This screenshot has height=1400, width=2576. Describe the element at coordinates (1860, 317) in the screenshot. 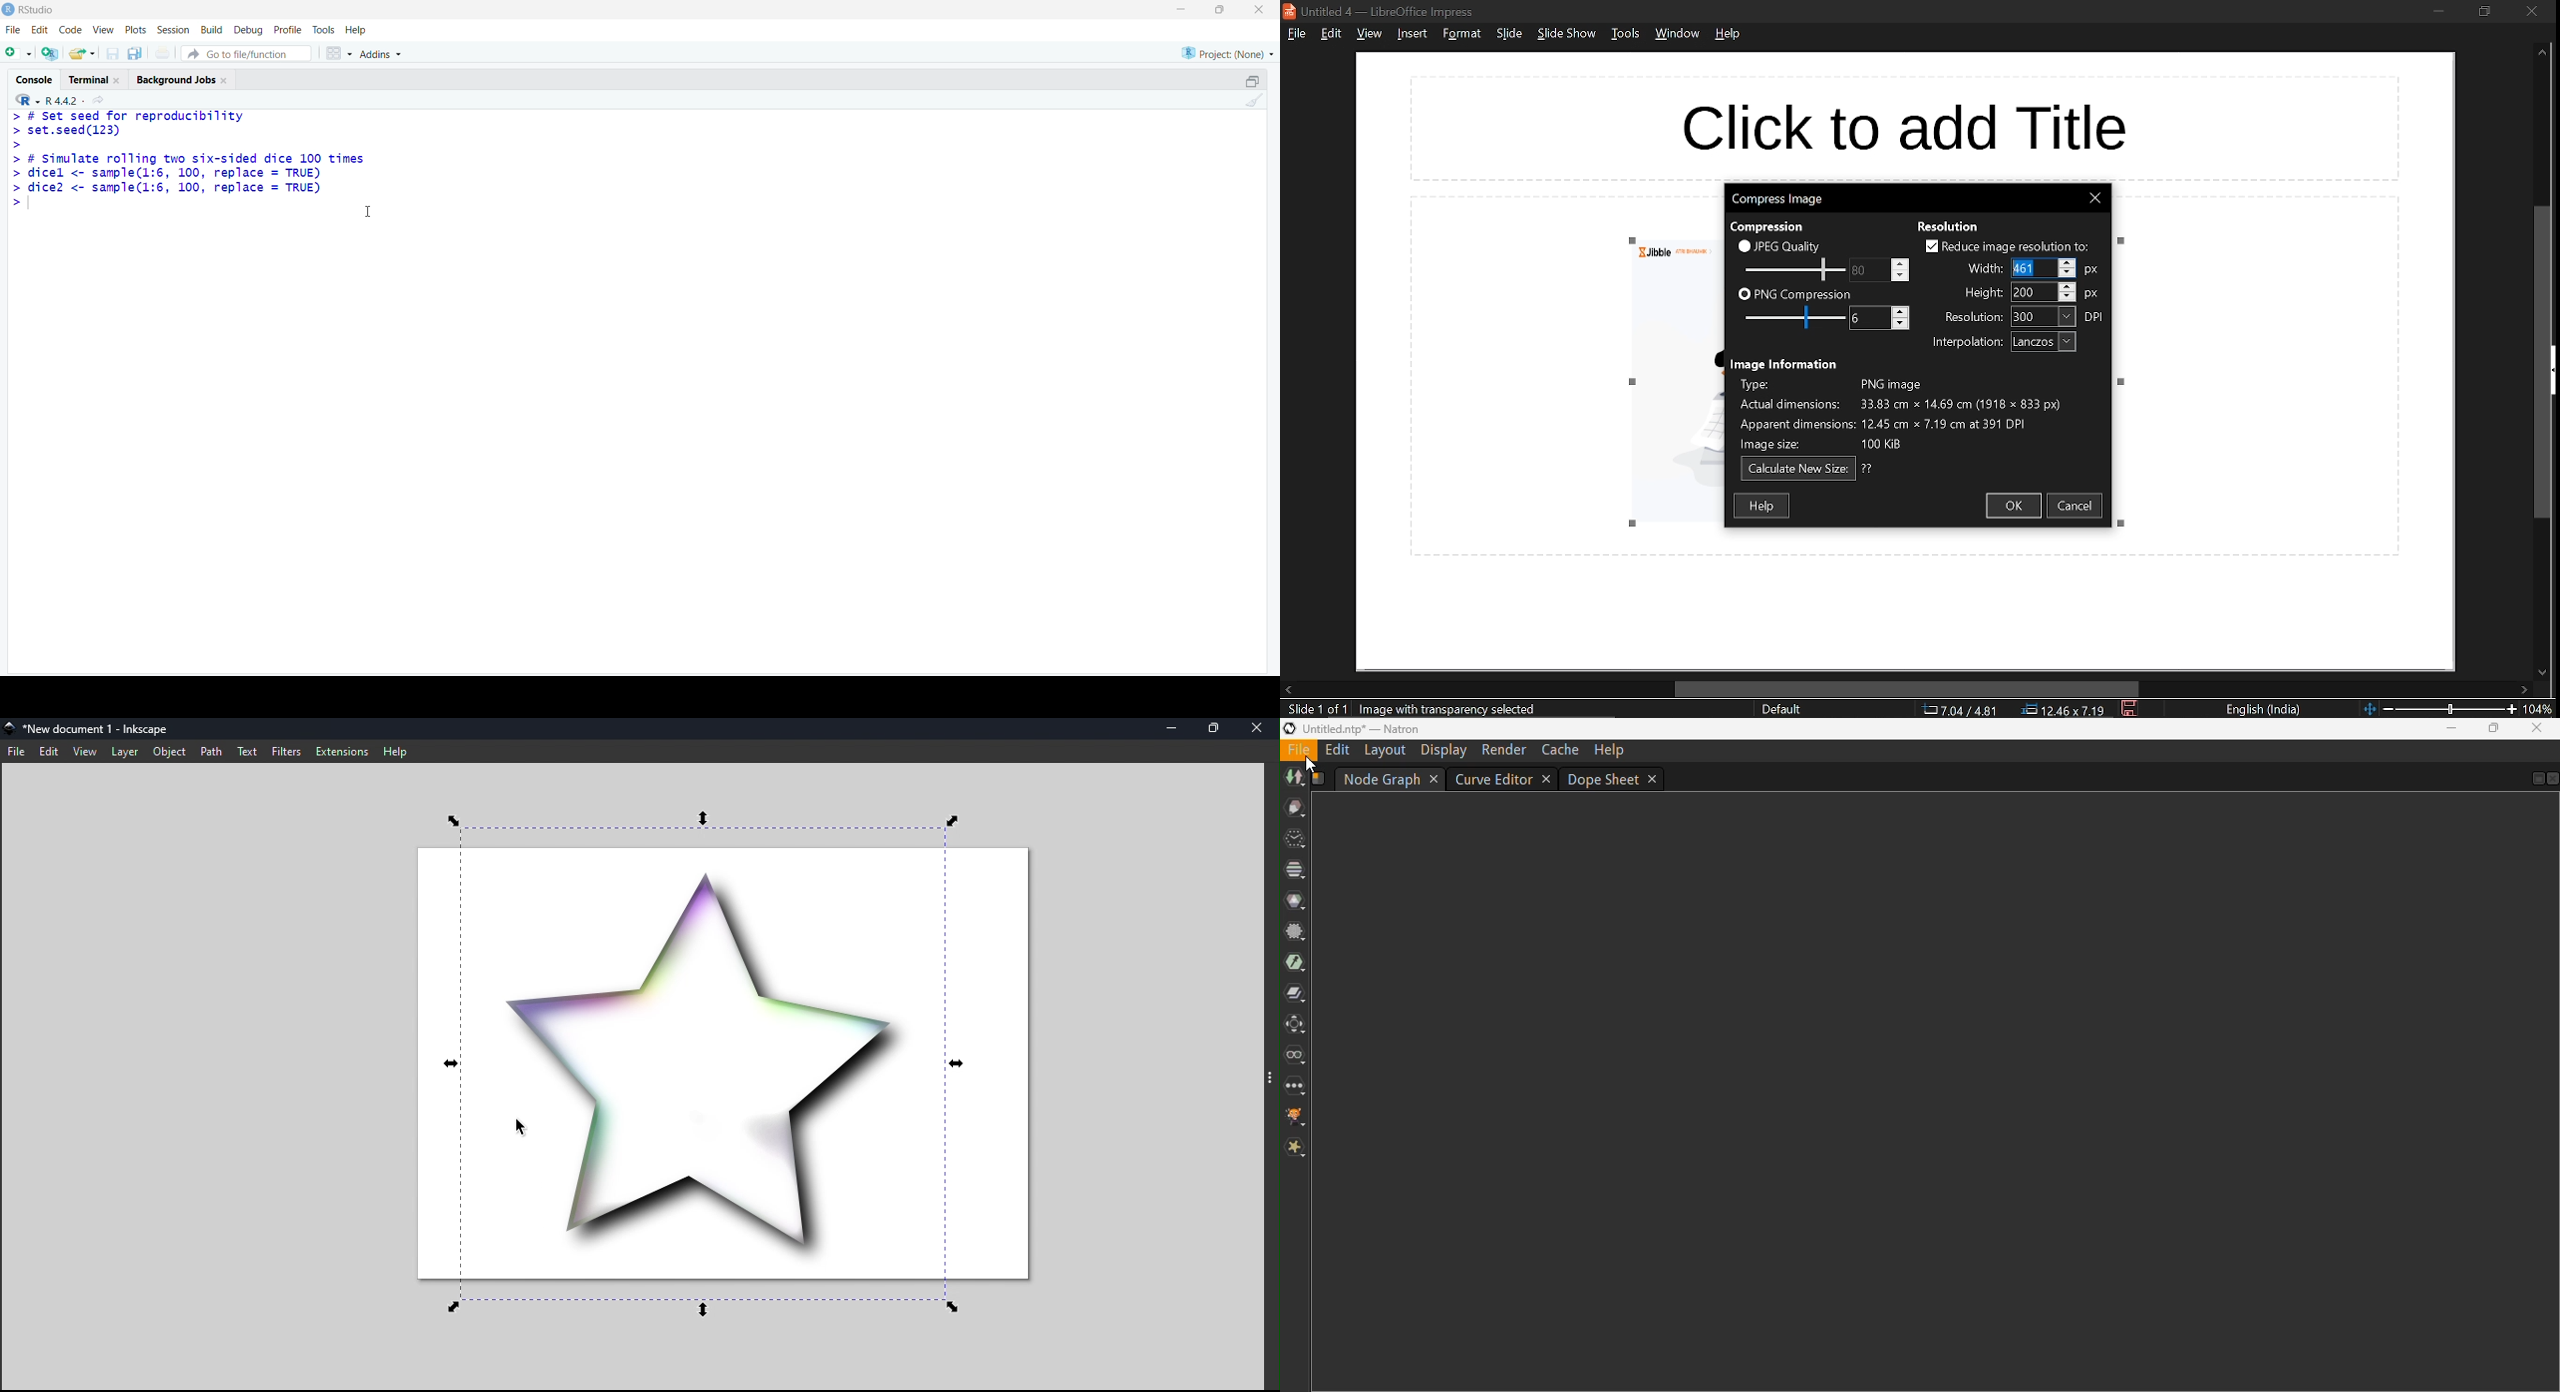

I see `change PNG compression` at that location.